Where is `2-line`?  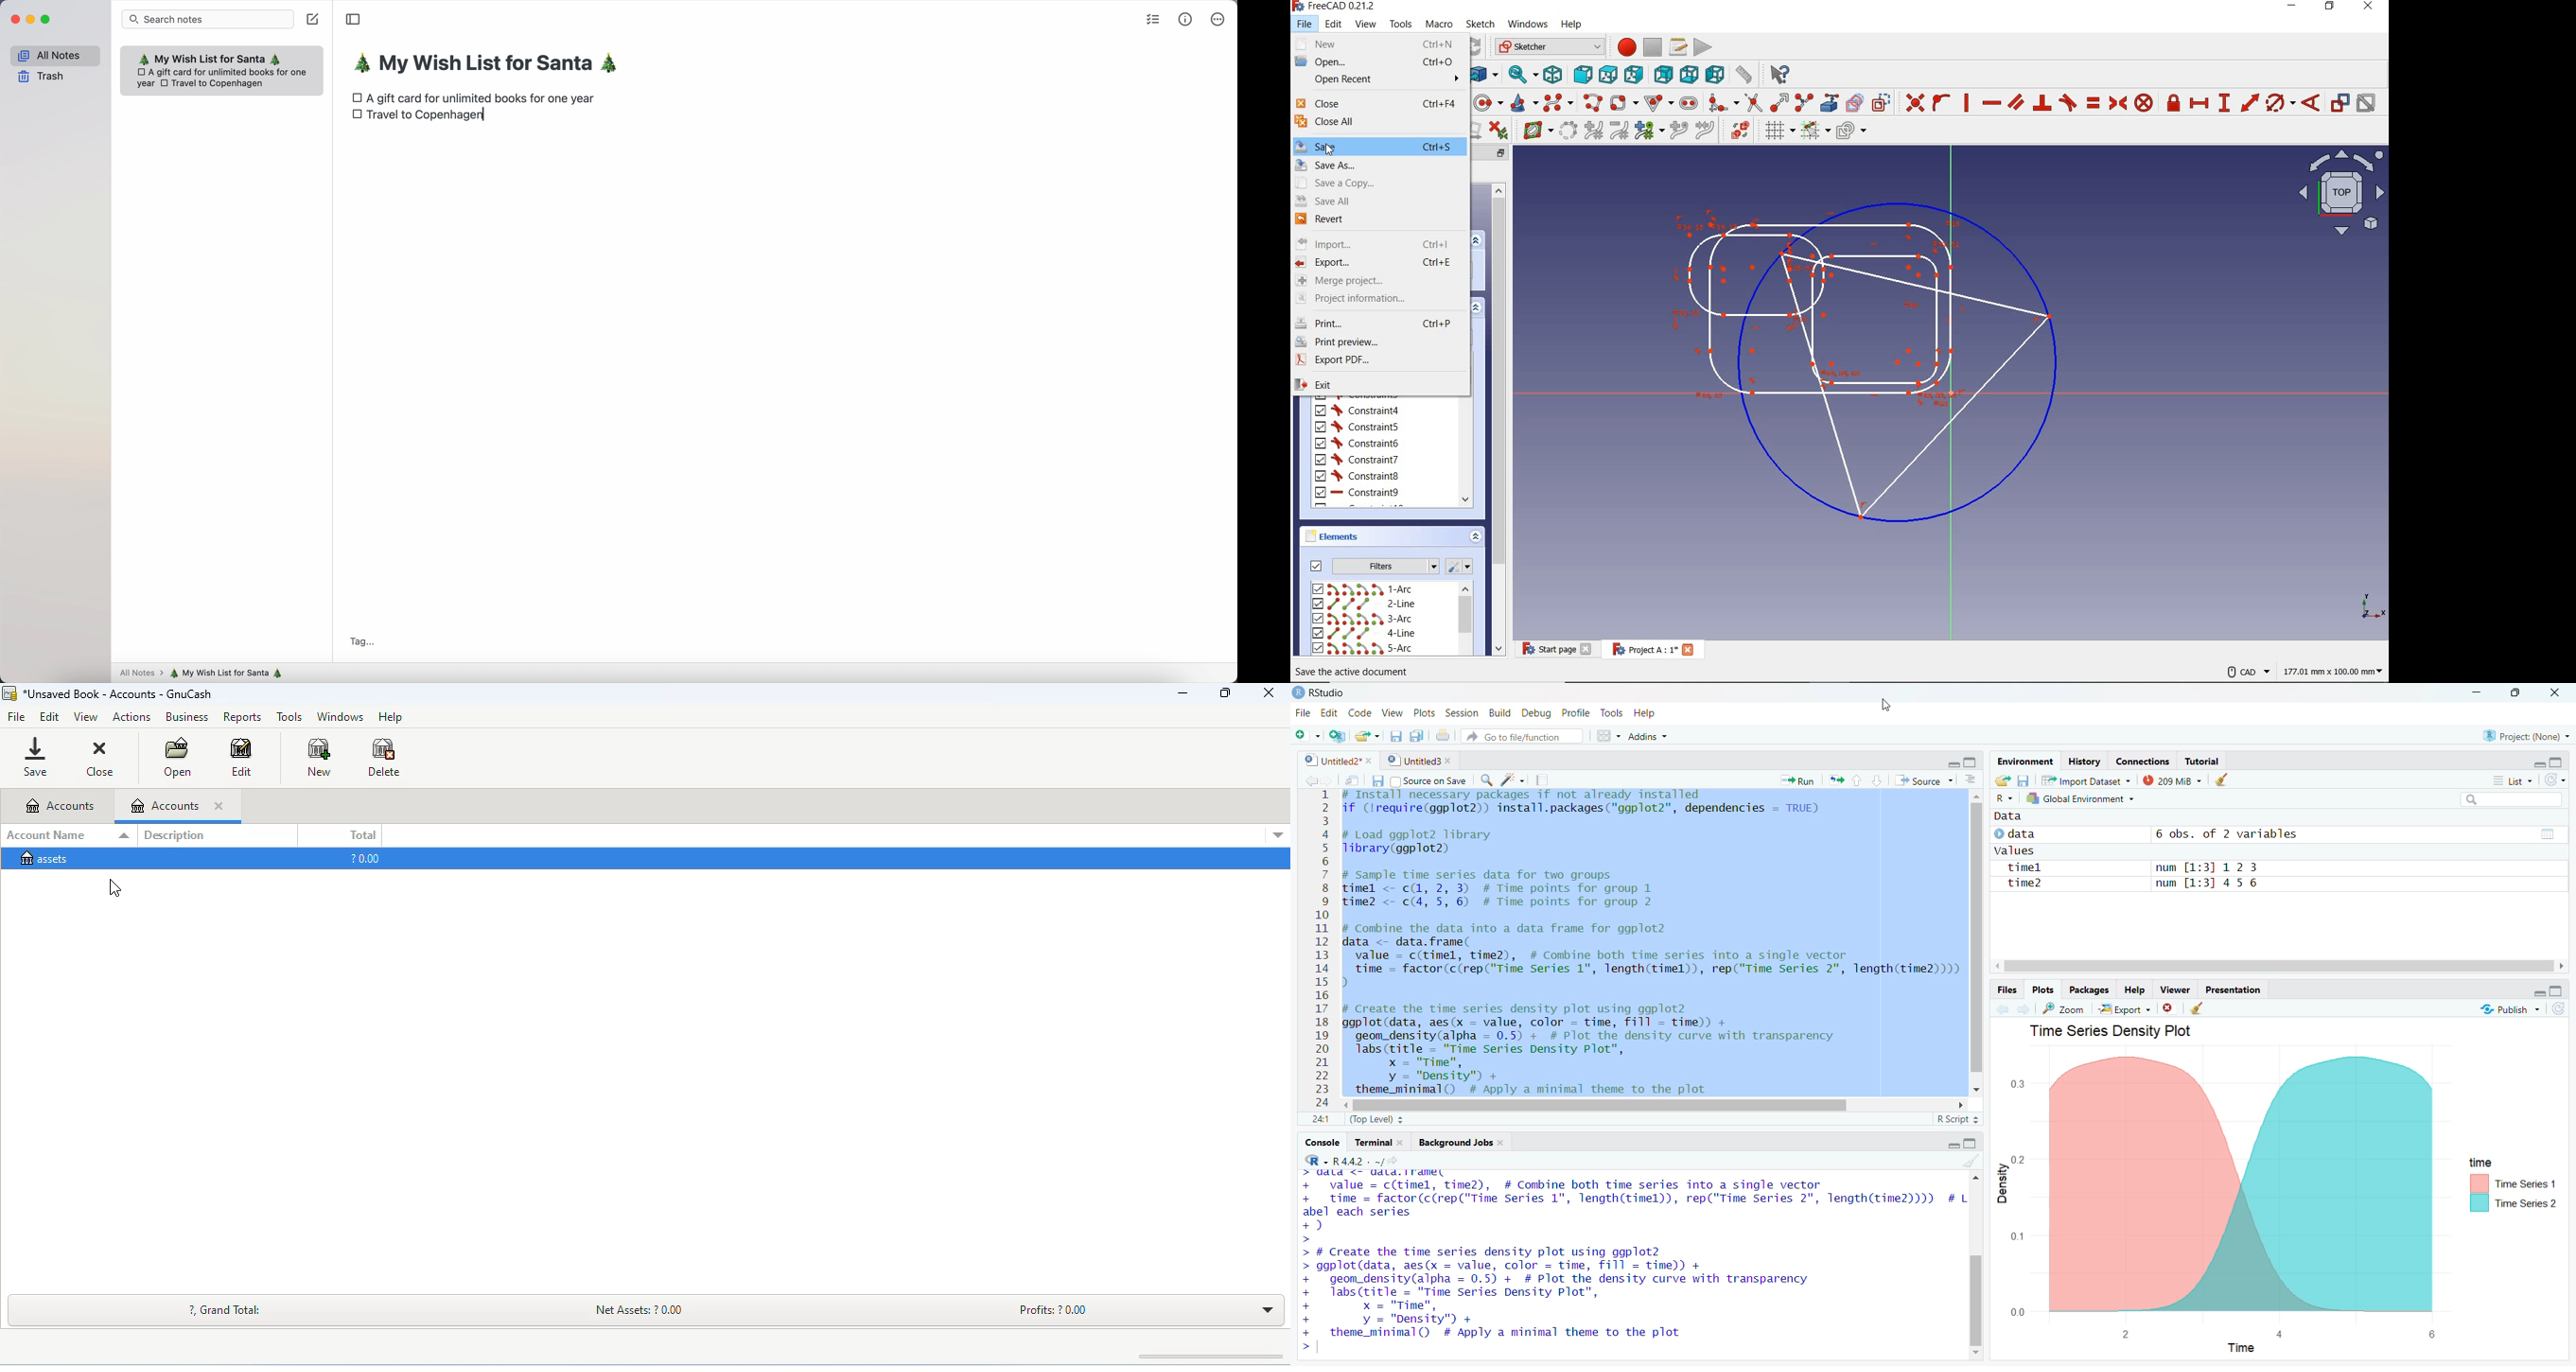
2-line is located at coordinates (1366, 604).